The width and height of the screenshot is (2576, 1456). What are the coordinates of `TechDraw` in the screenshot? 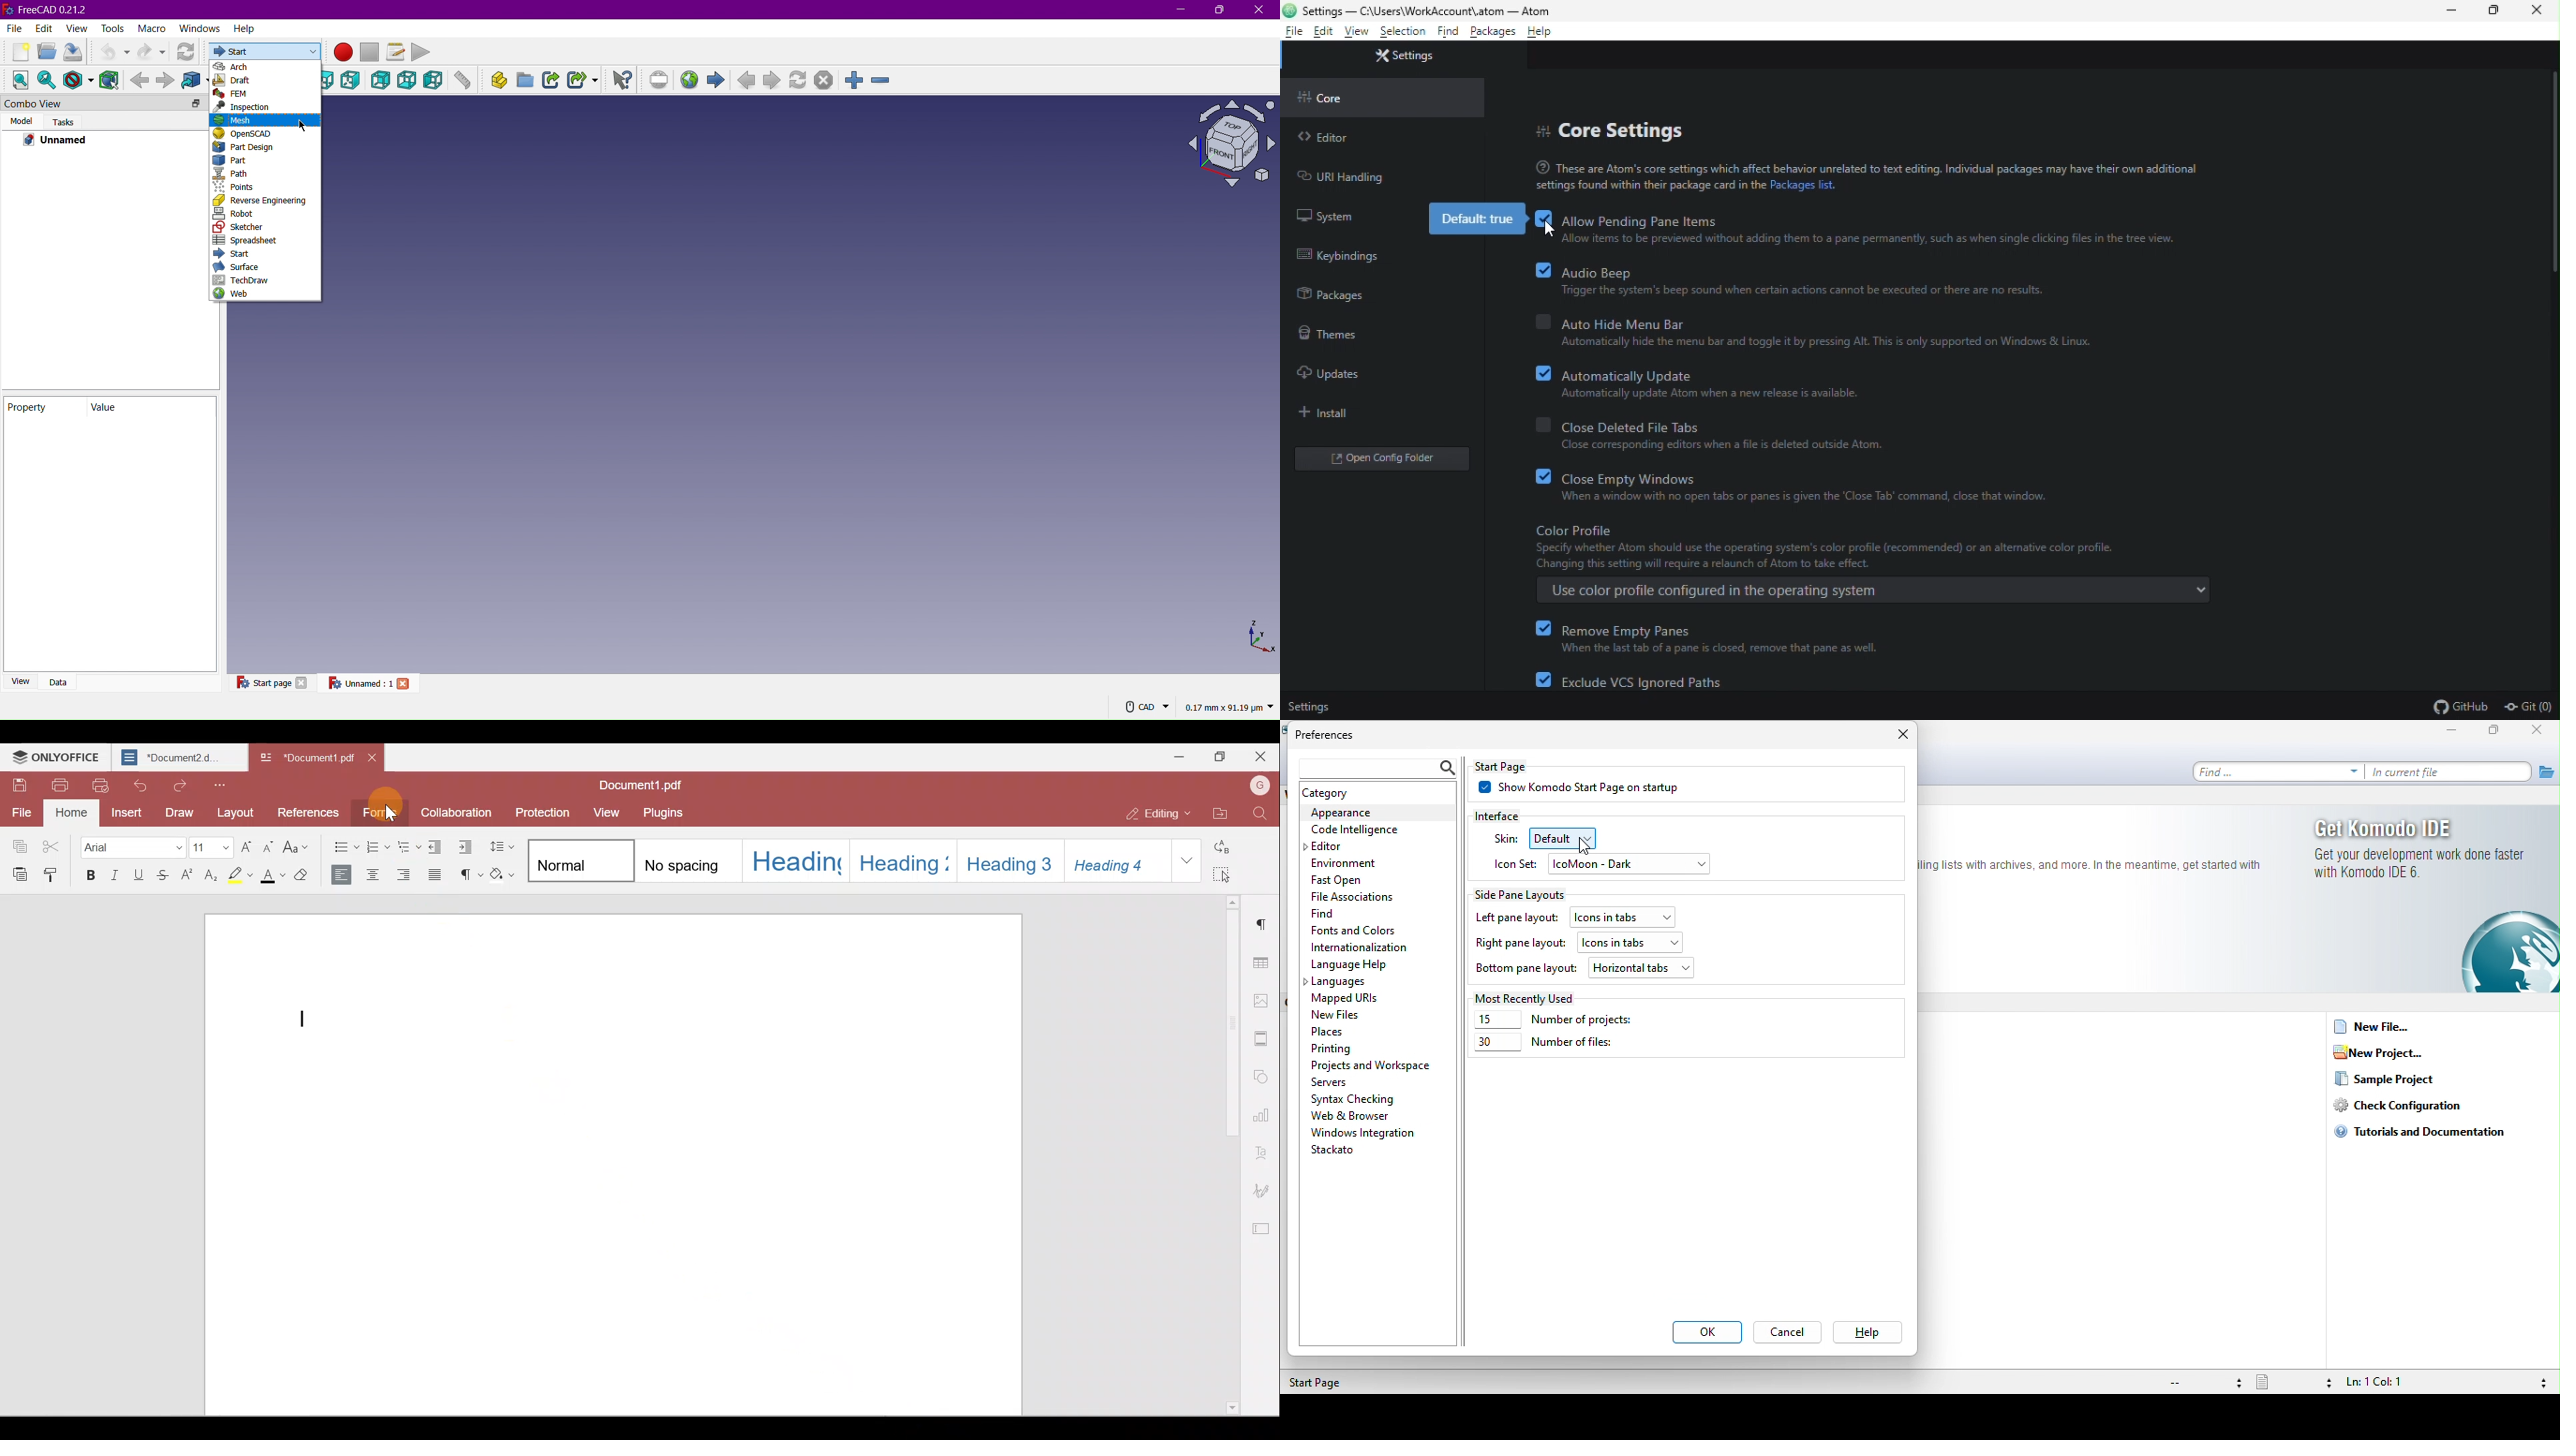 It's located at (245, 280).